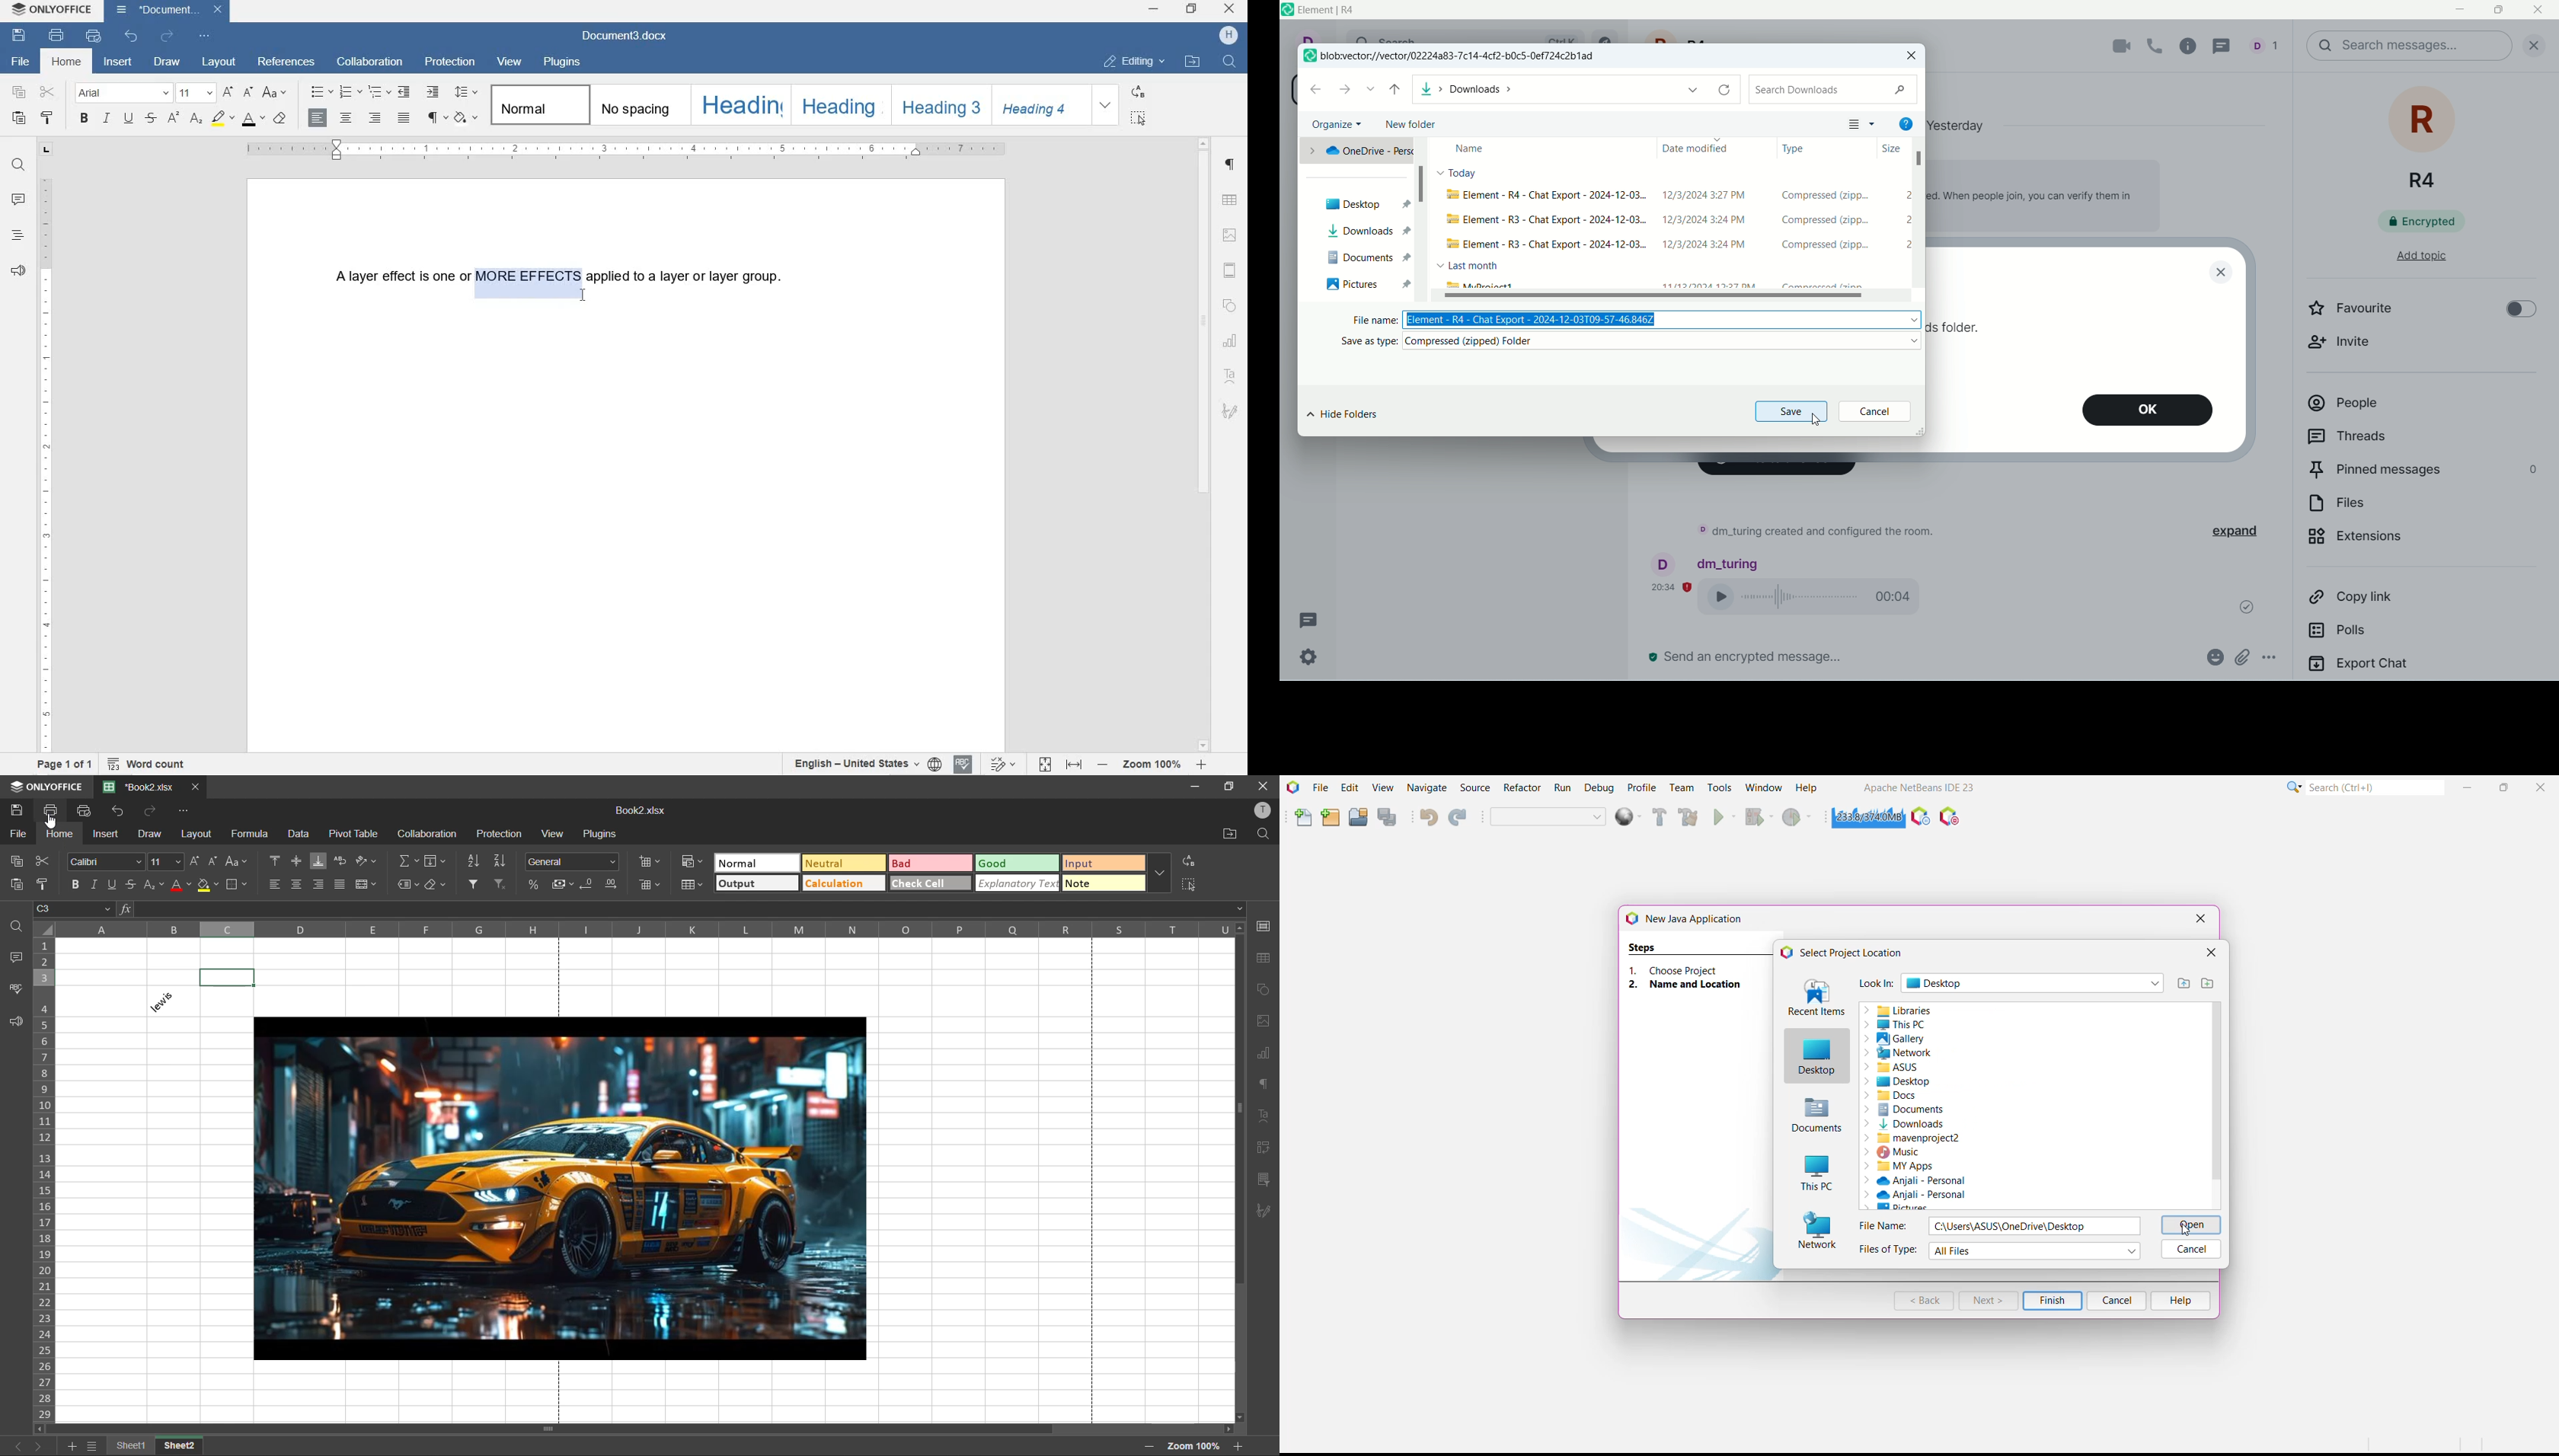  What do you see at coordinates (1707, 562) in the screenshot?
I see `account` at bounding box center [1707, 562].